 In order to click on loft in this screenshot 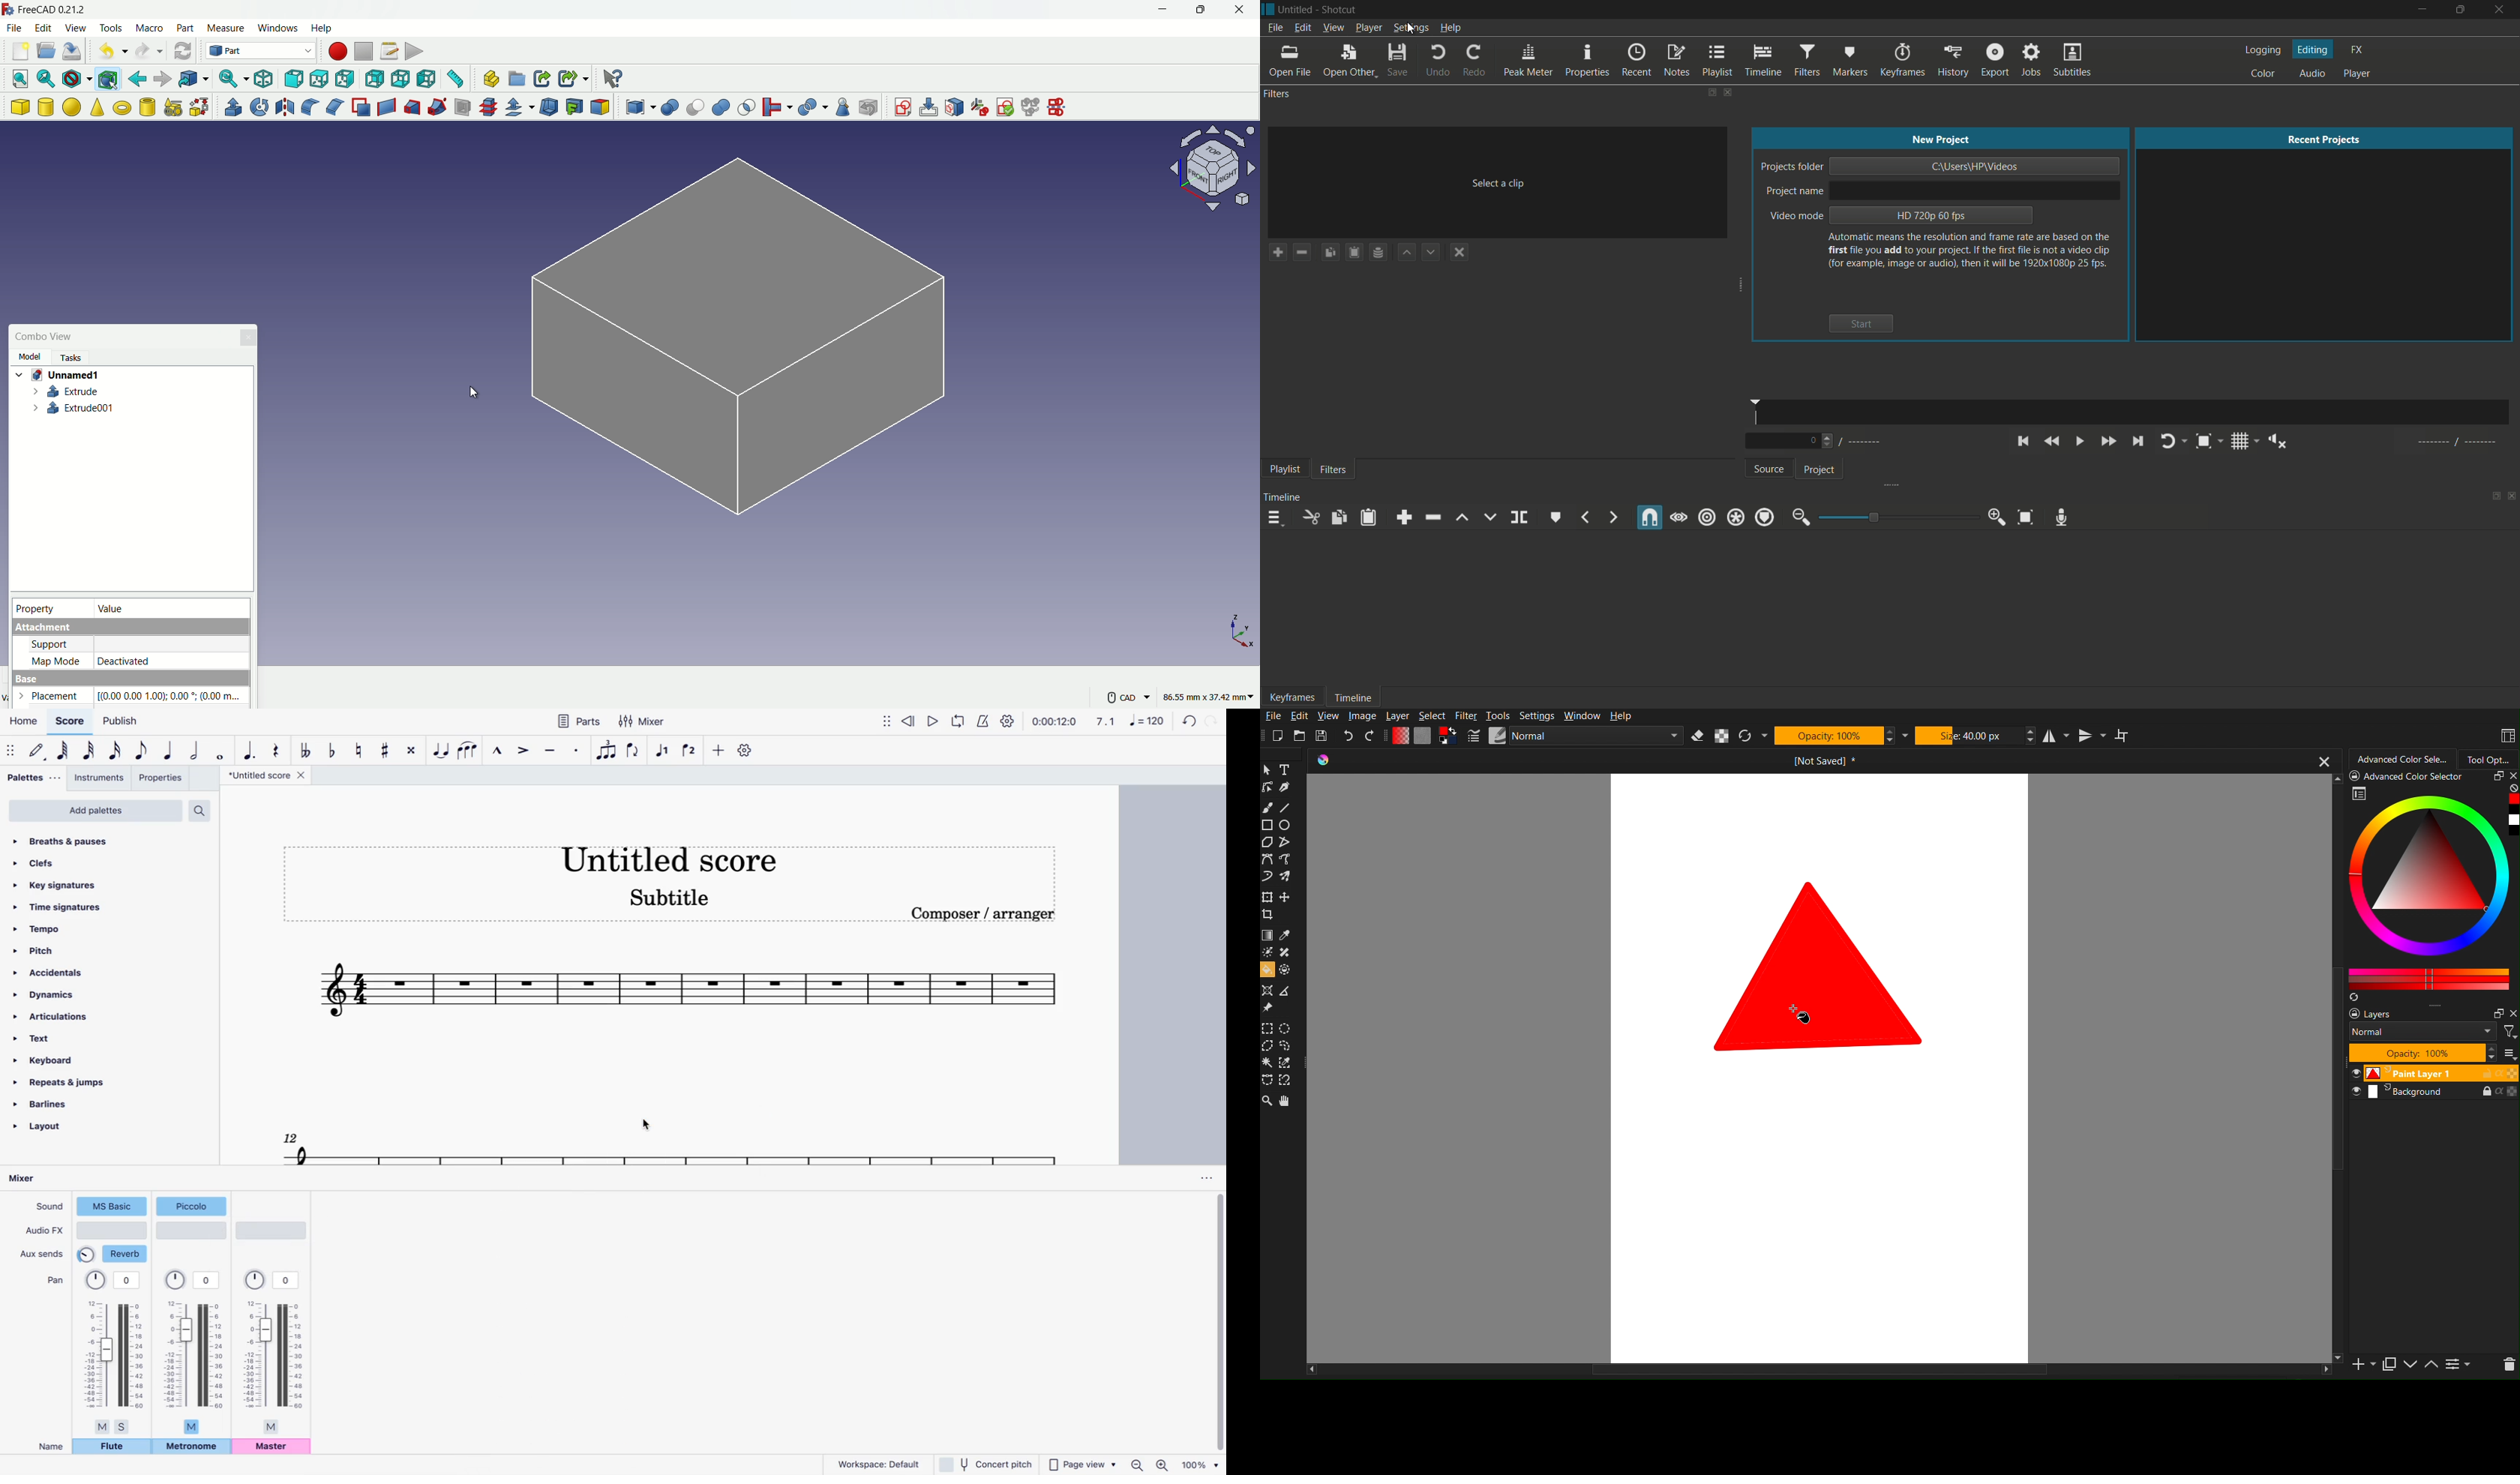, I will do `click(413, 107)`.